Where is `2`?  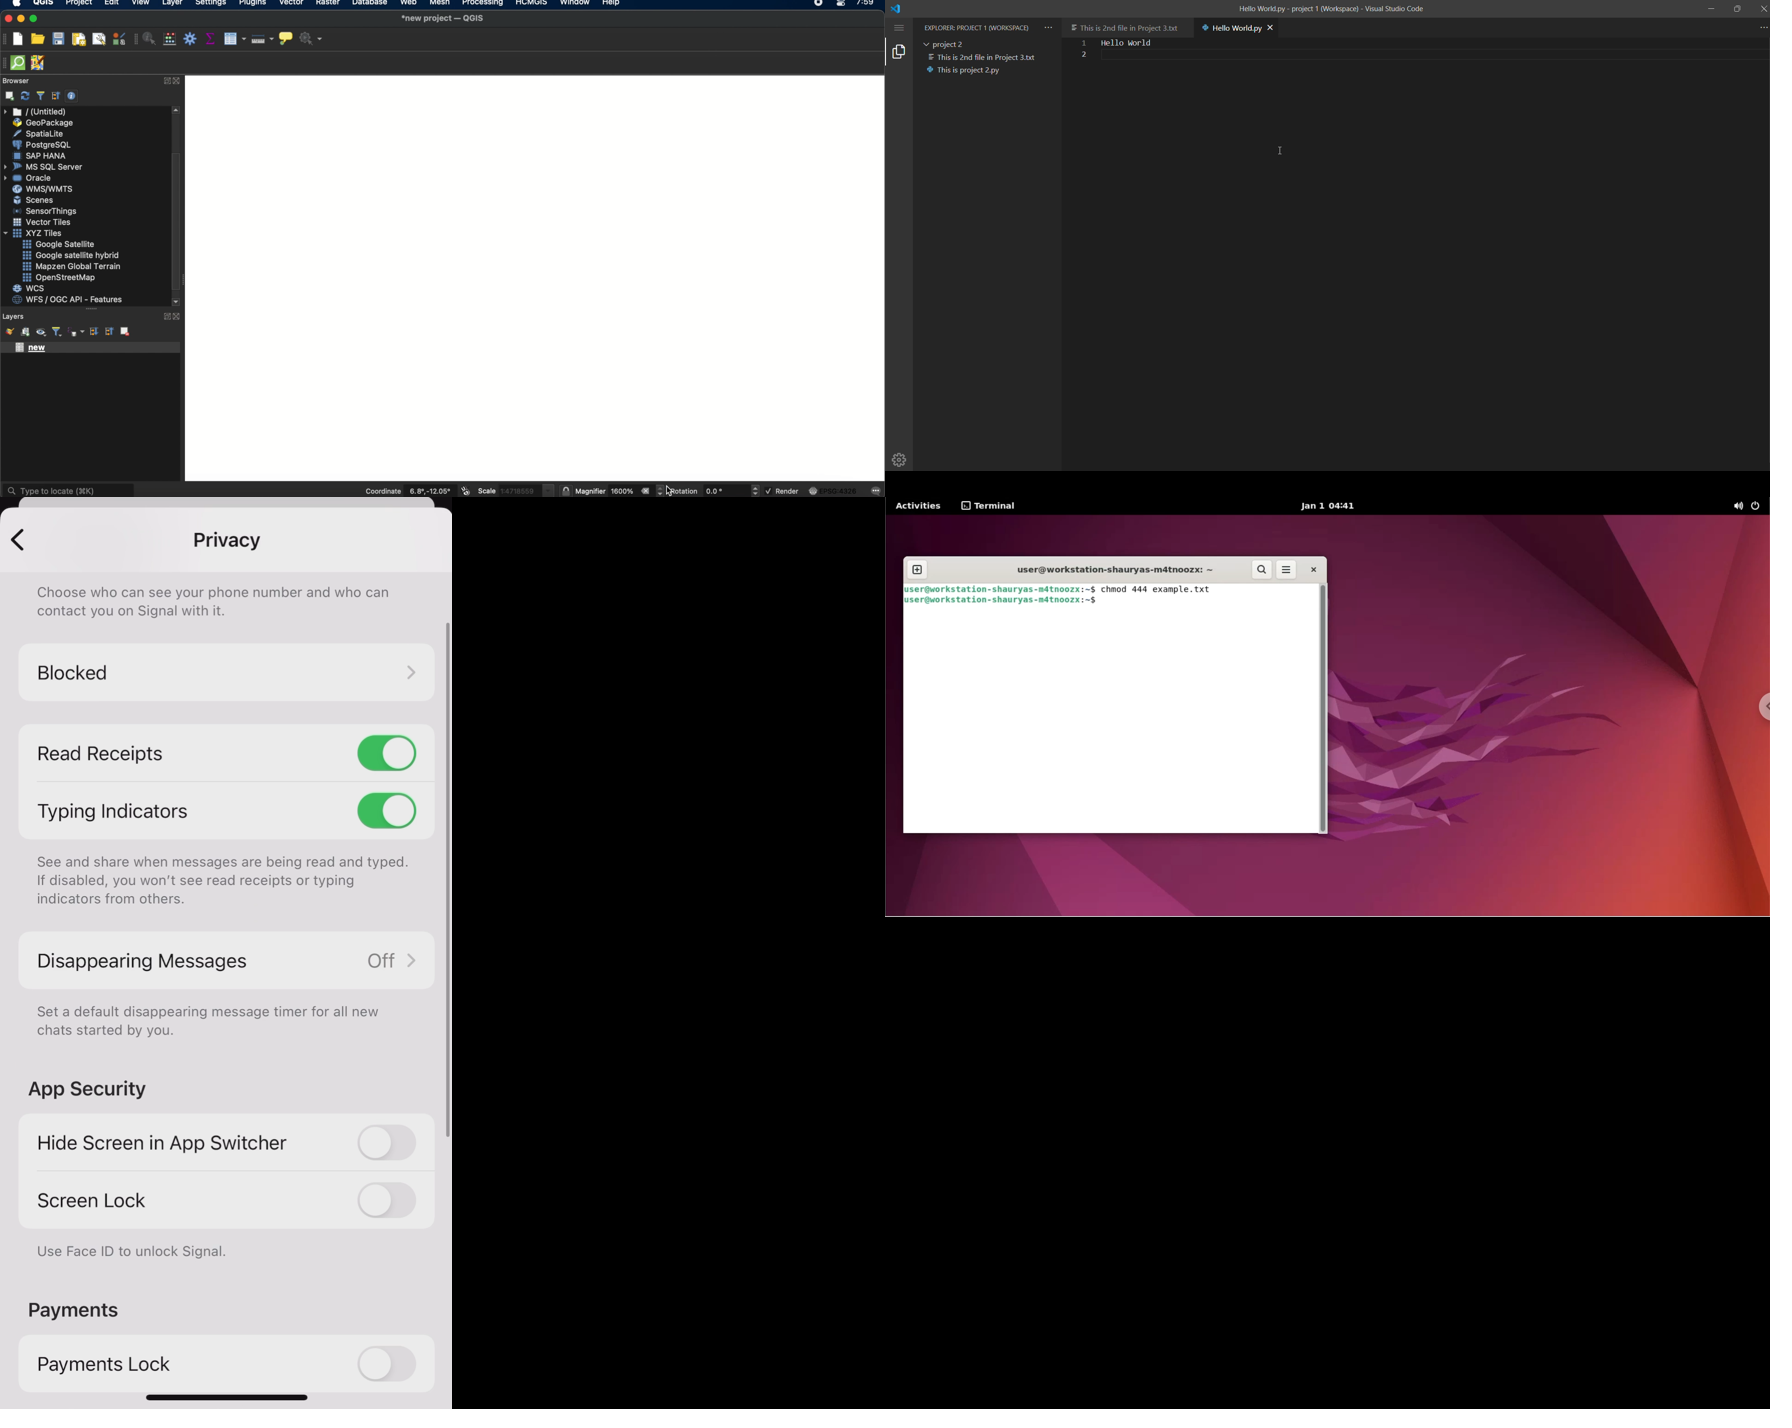 2 is located at coordinates (1081, 55).